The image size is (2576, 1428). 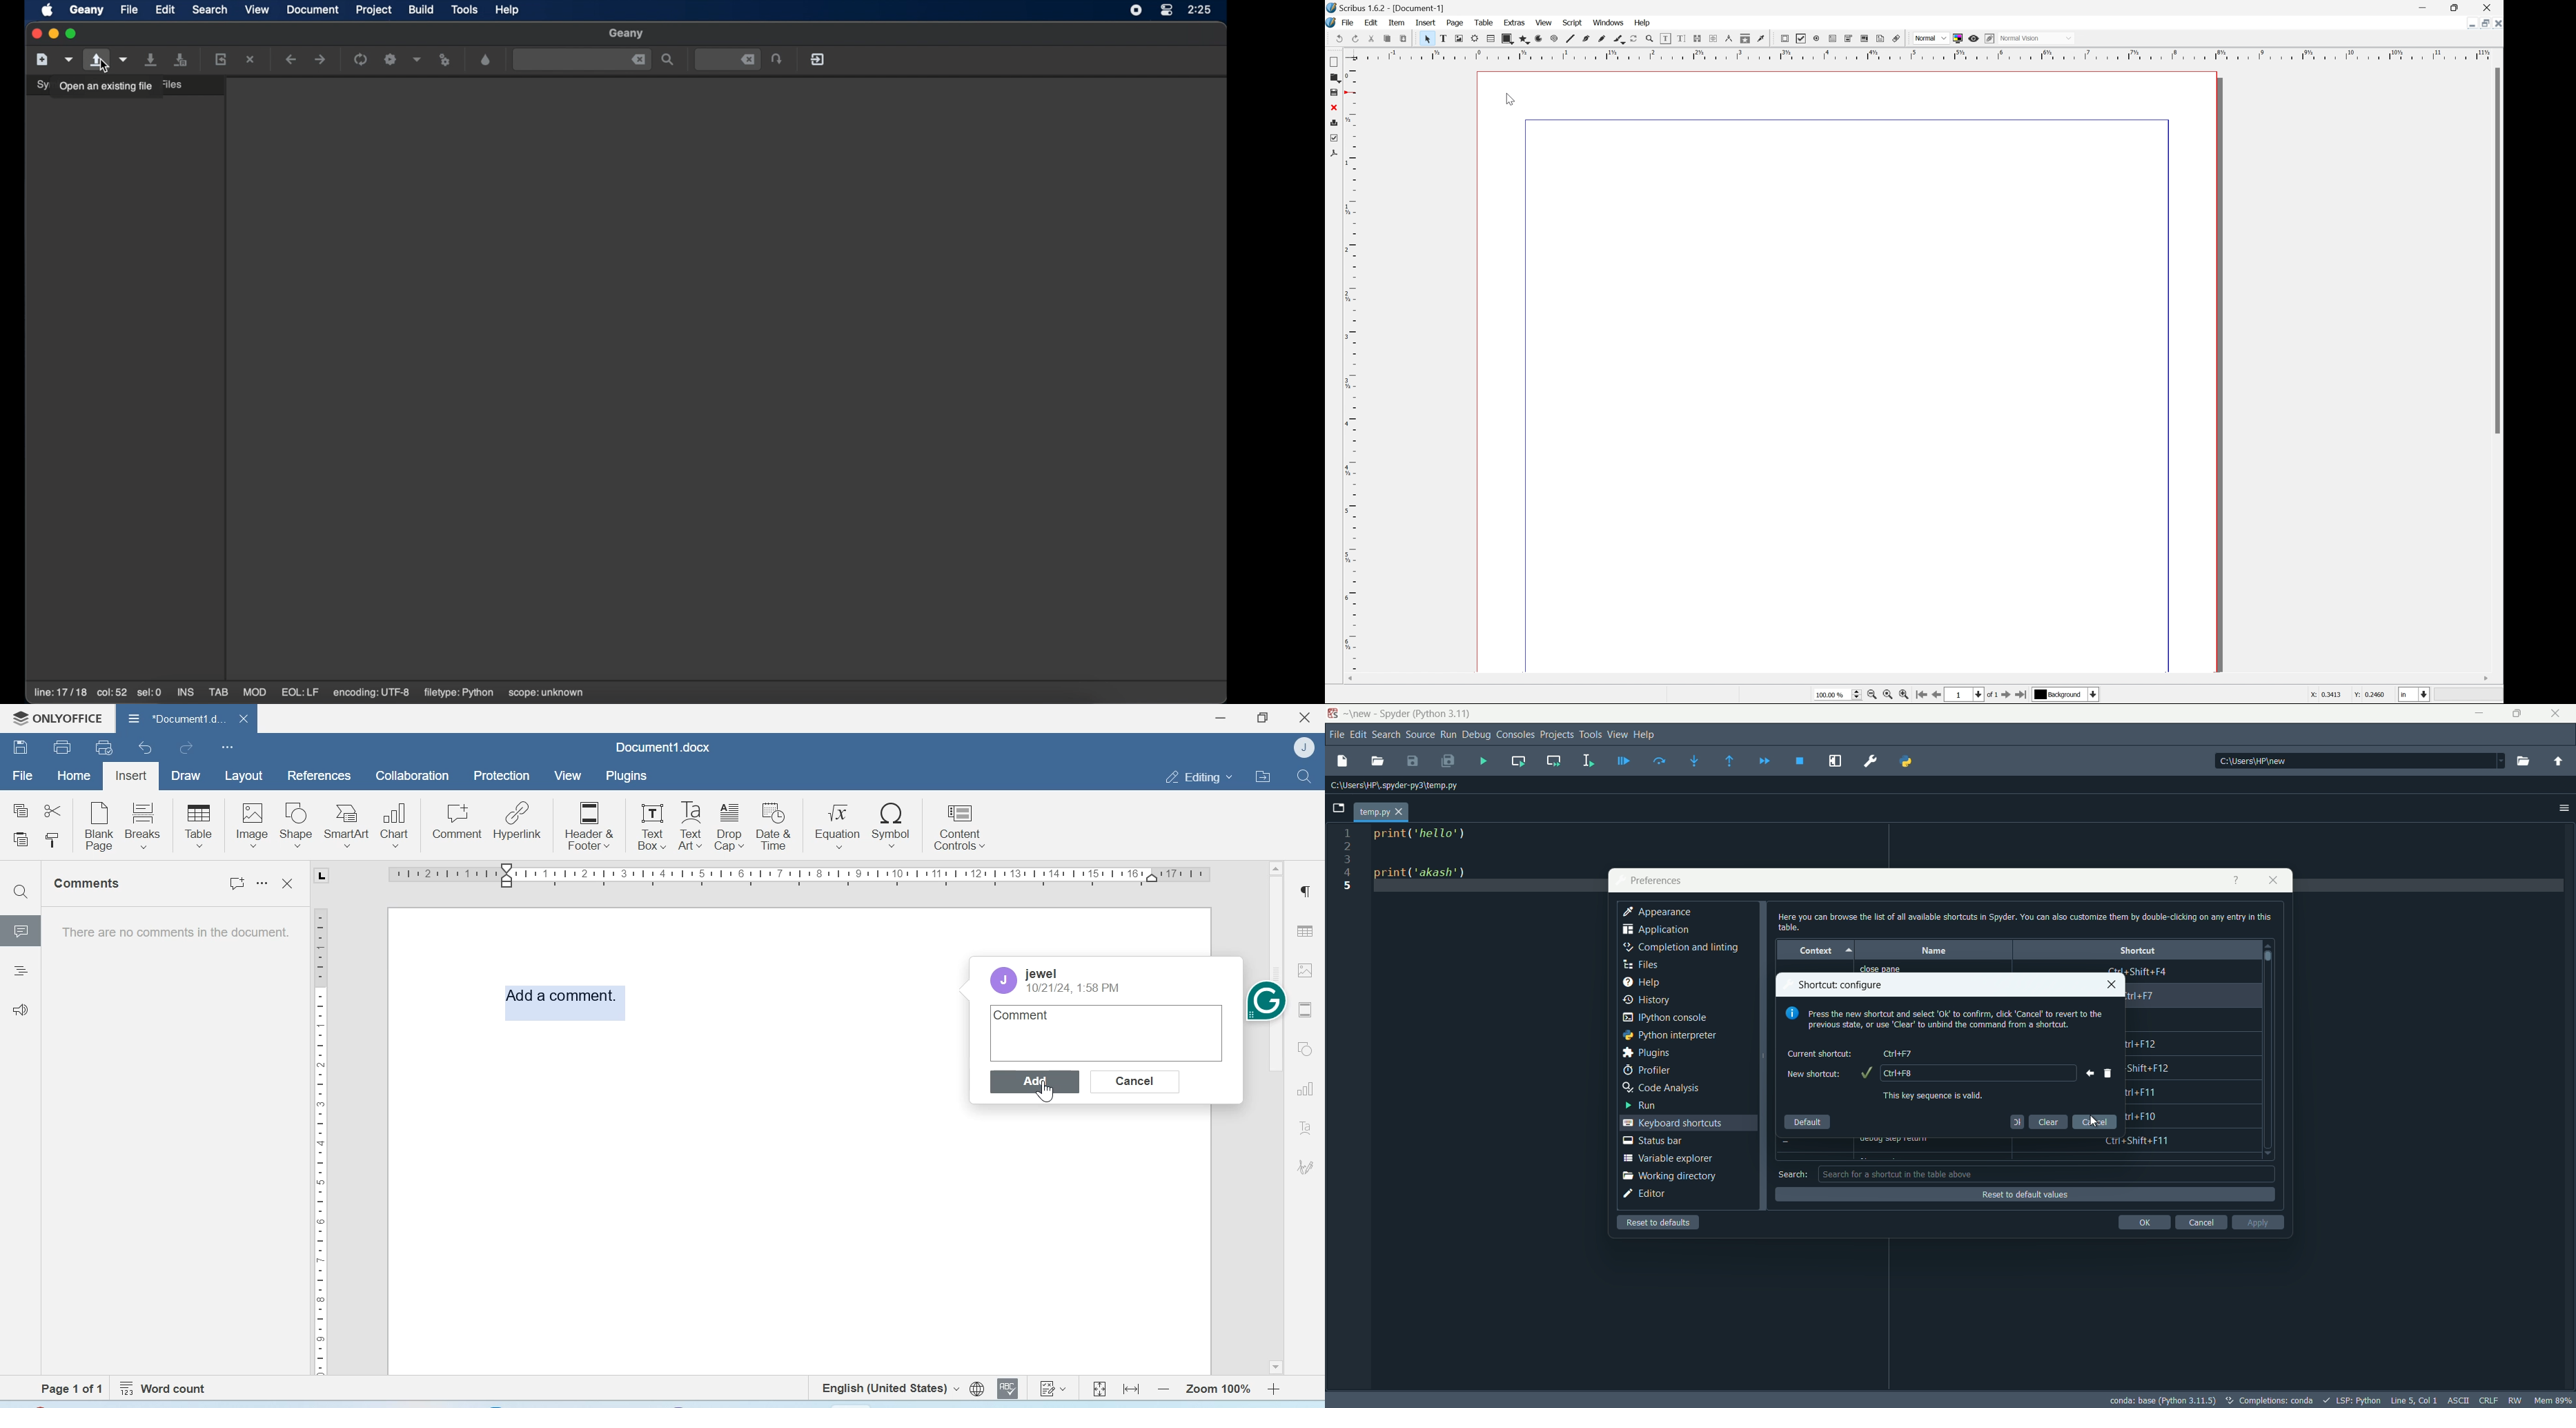 I want to click on Home, so click(x=72, y=774).